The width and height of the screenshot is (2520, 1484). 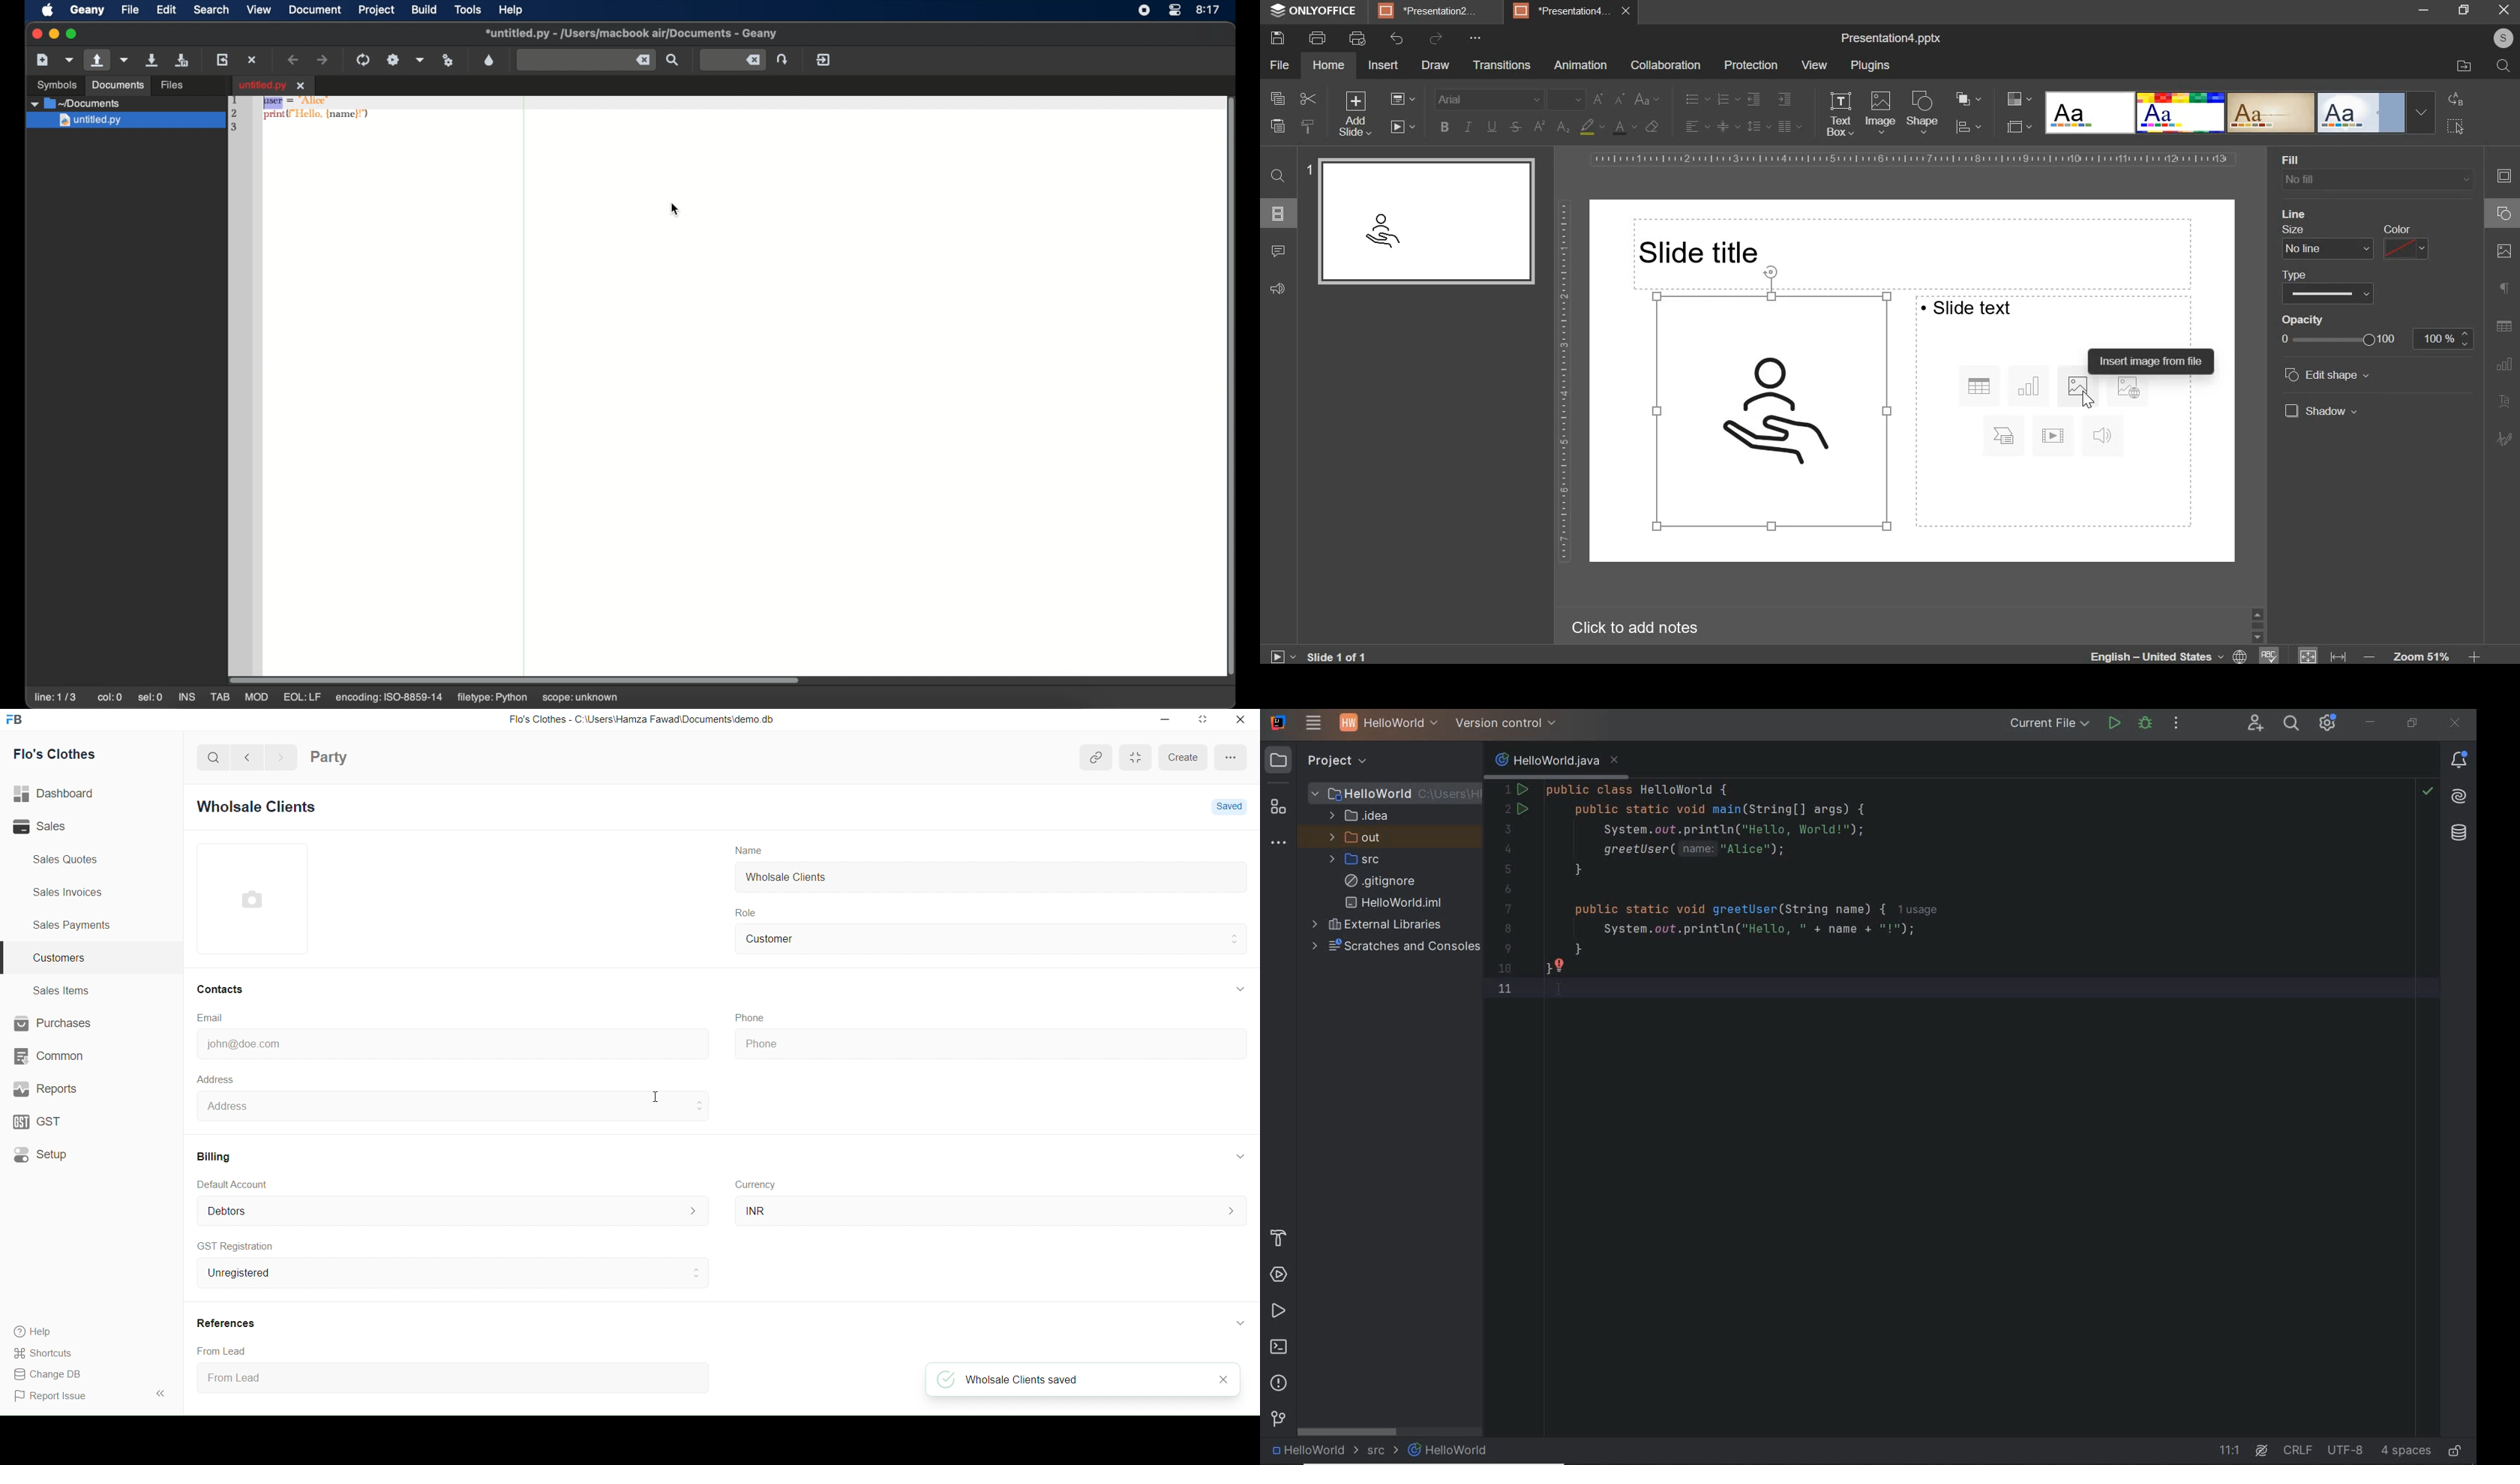 What do you see at coordinates (1581, 66) in the screenshot?
I see `animation` at bounding box center [1581, 66].